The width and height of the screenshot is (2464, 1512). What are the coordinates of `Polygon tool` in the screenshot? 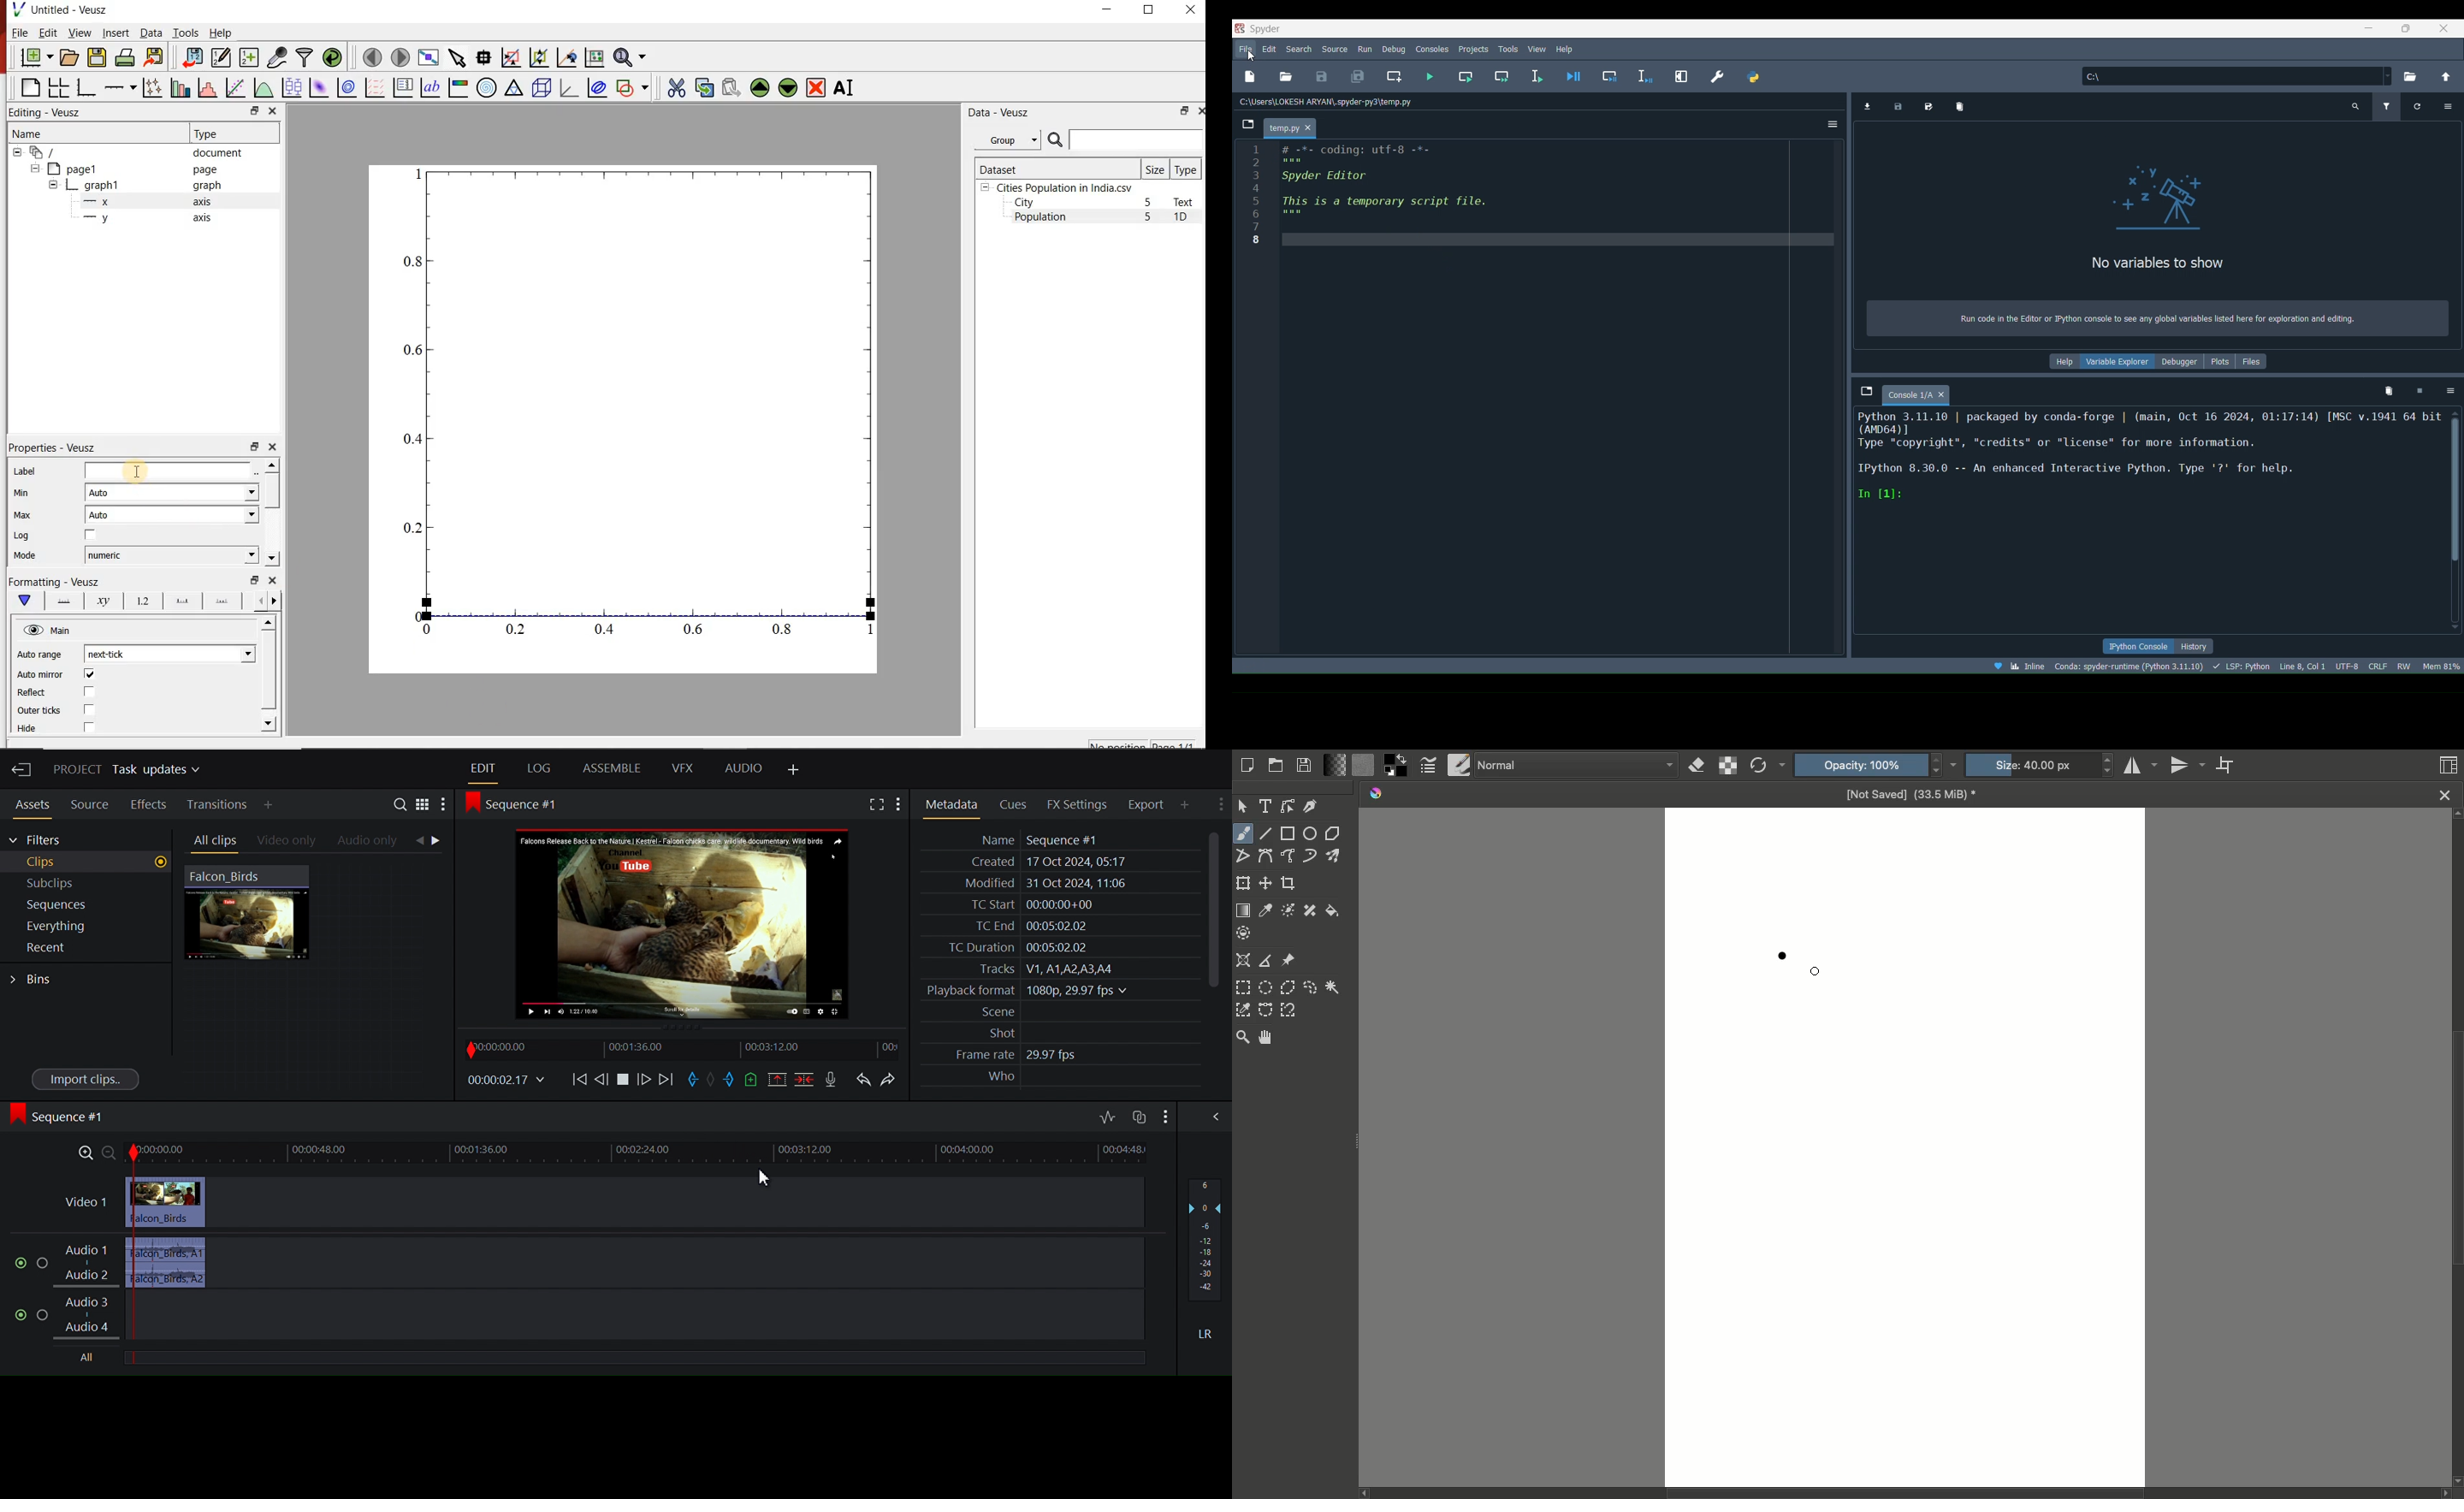 It's located at (1334, 833).